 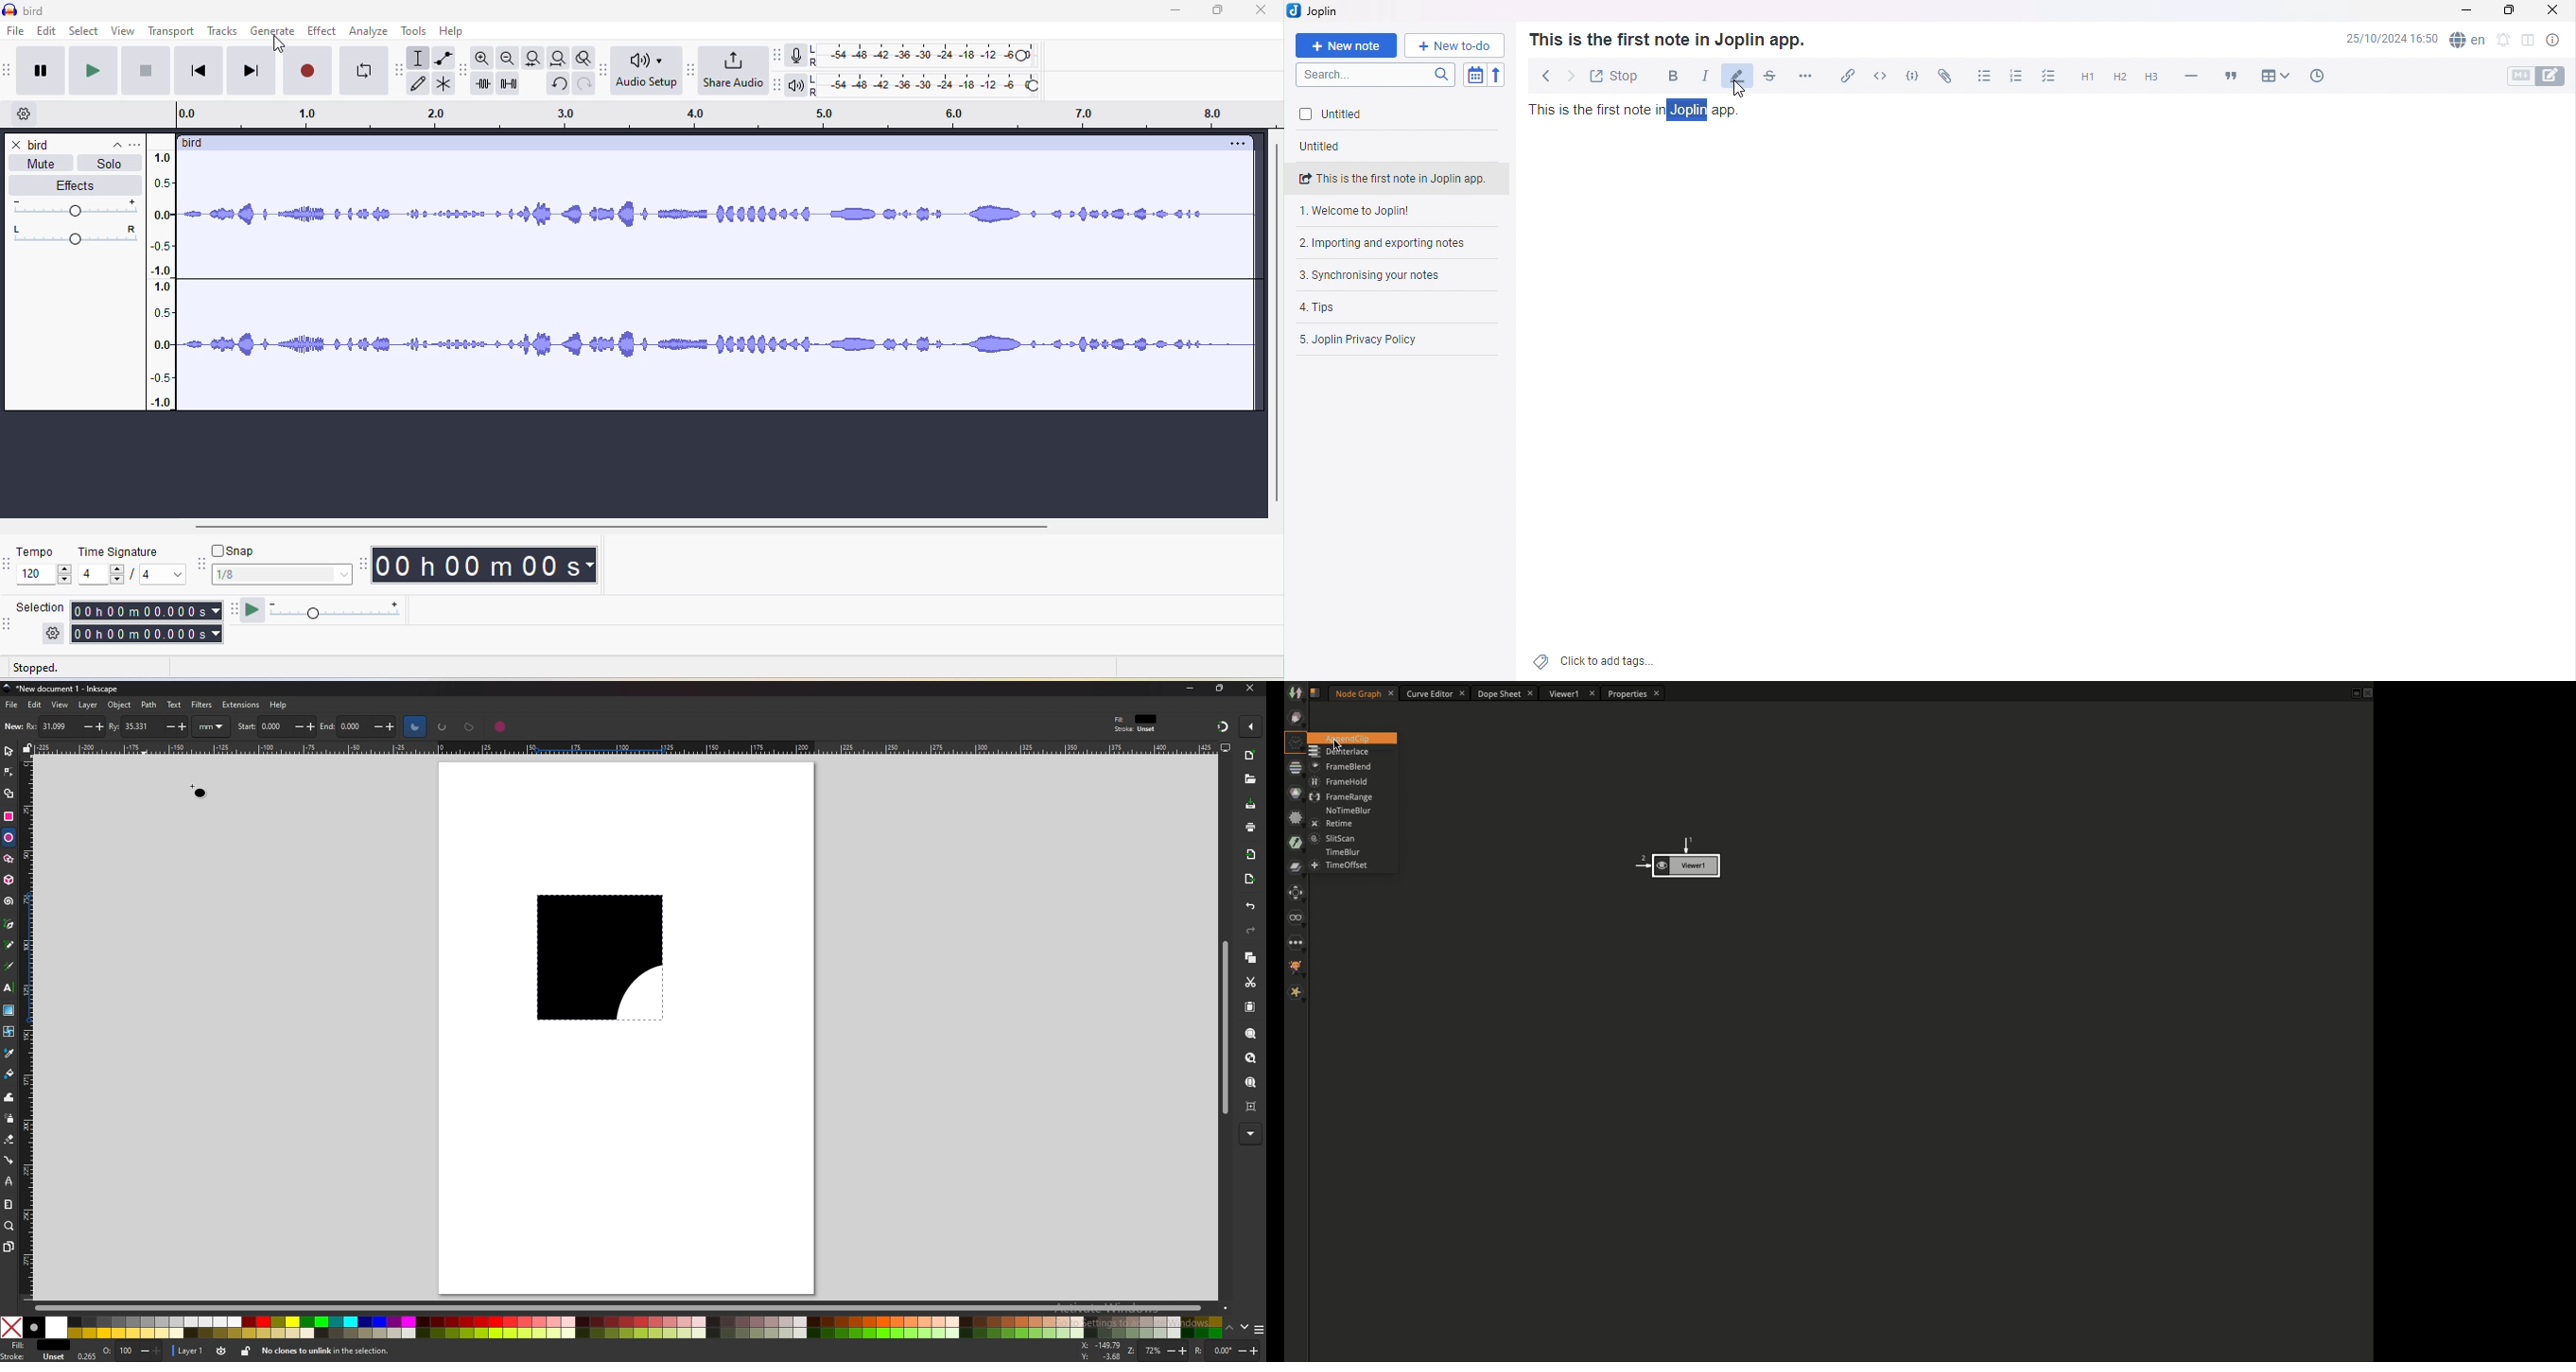 I want to click on Toggle editors, so click(x=2518, y=76).